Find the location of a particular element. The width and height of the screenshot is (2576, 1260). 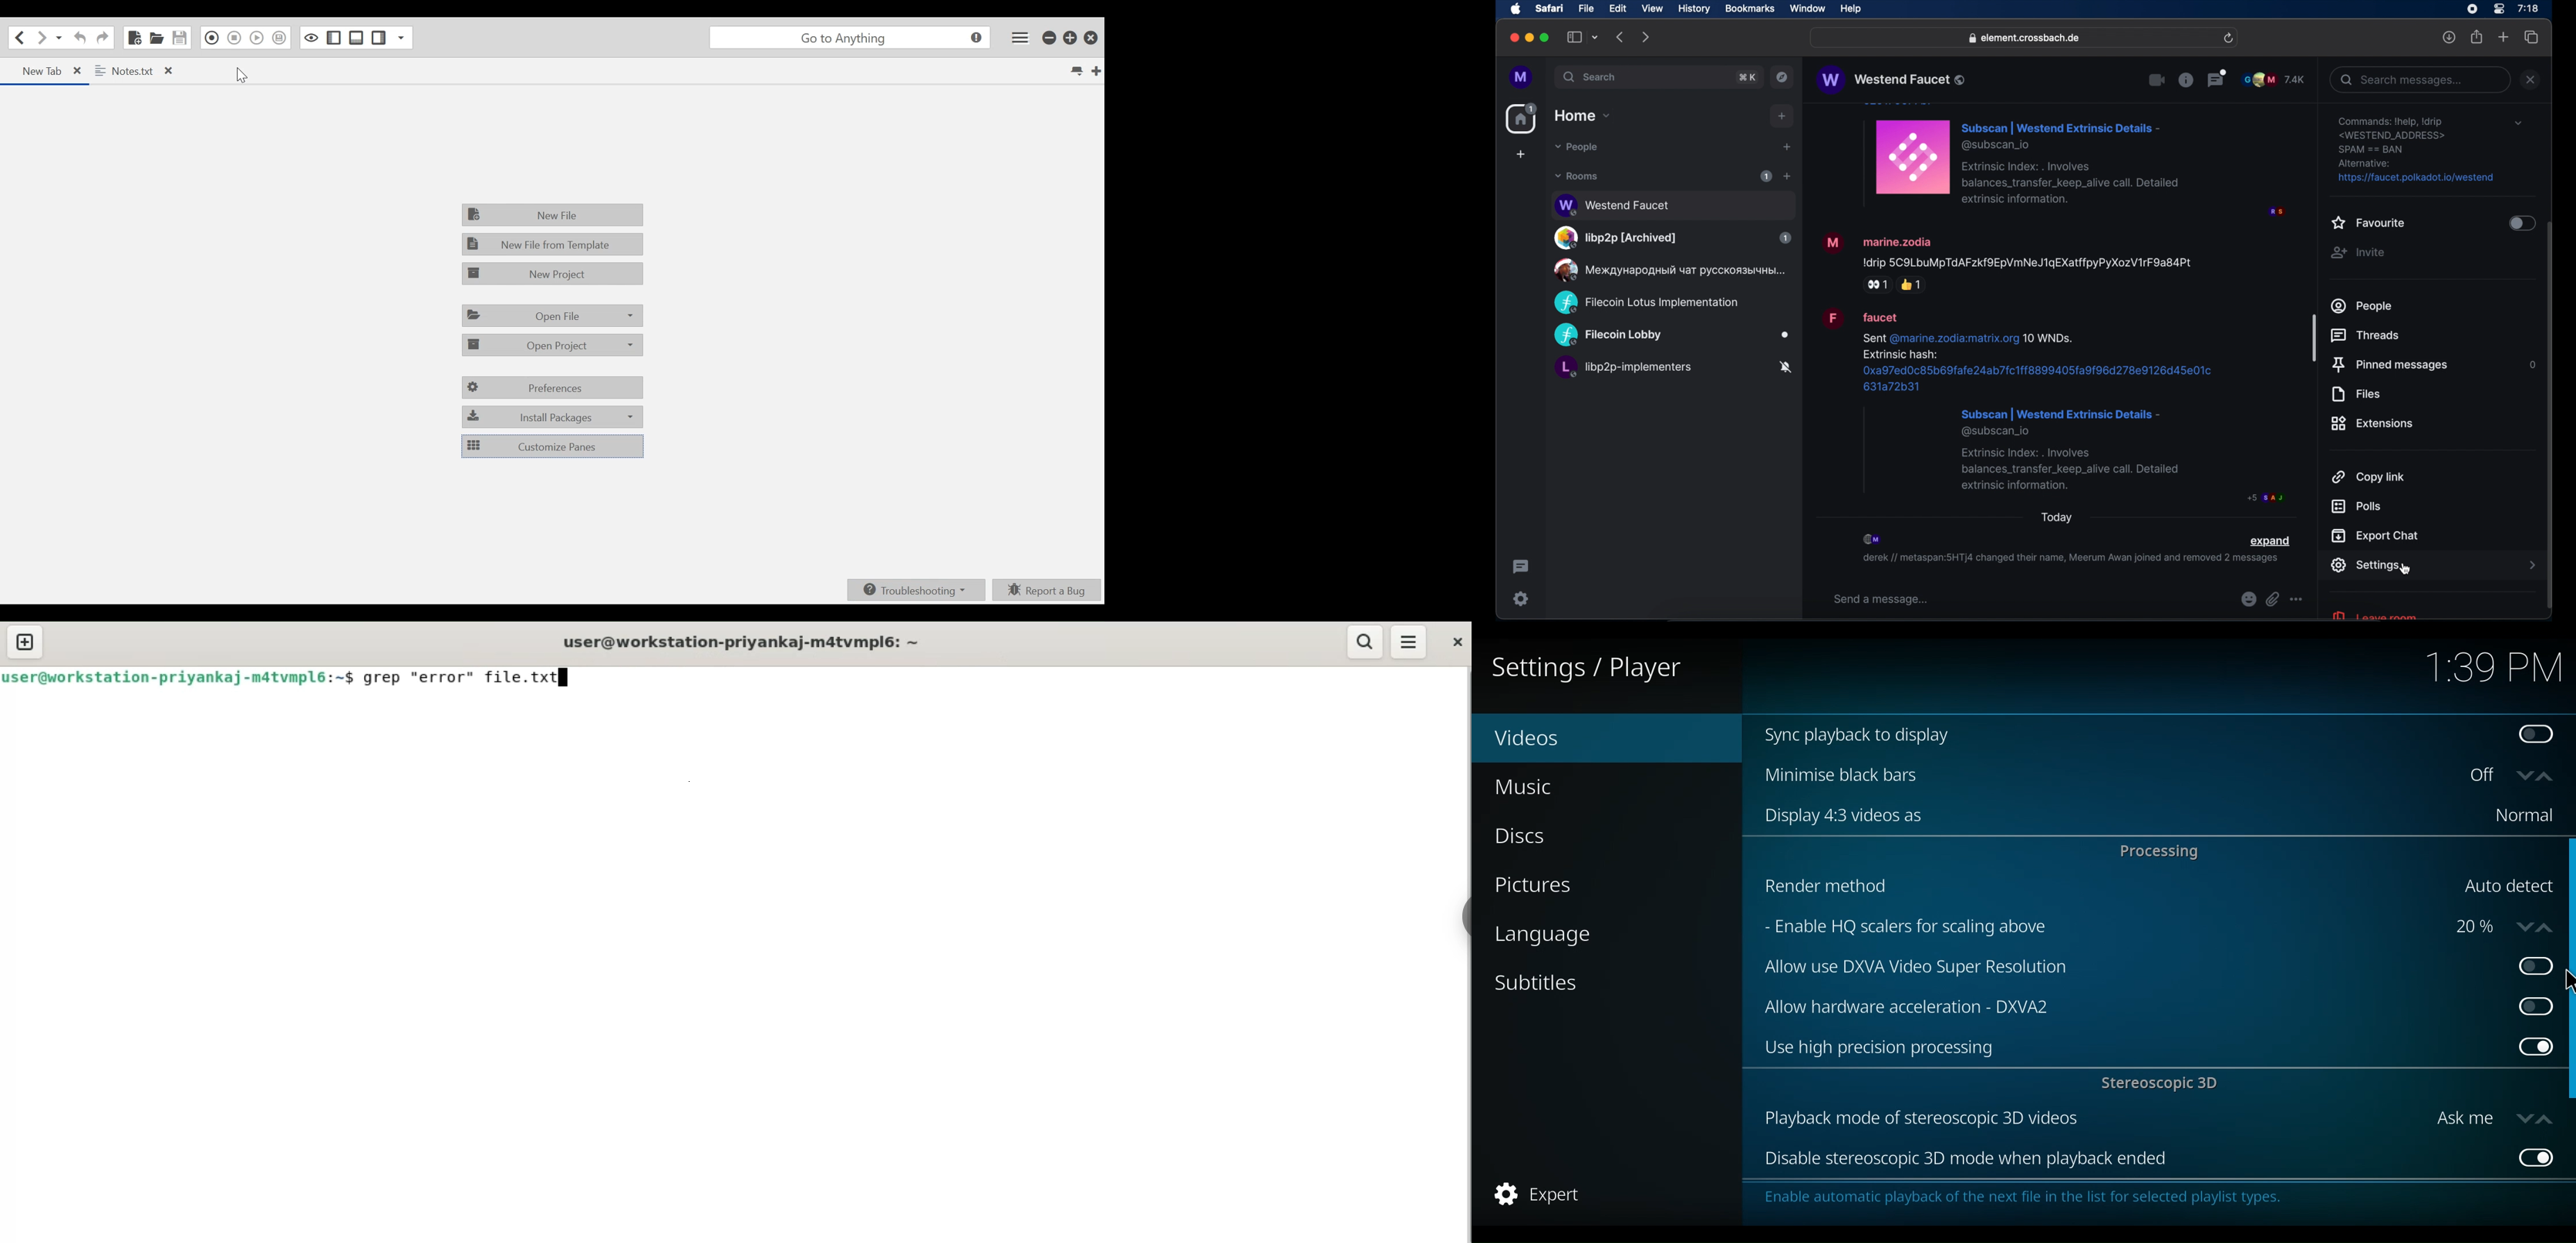

Auto detect is located at coordinates (2508, 887).